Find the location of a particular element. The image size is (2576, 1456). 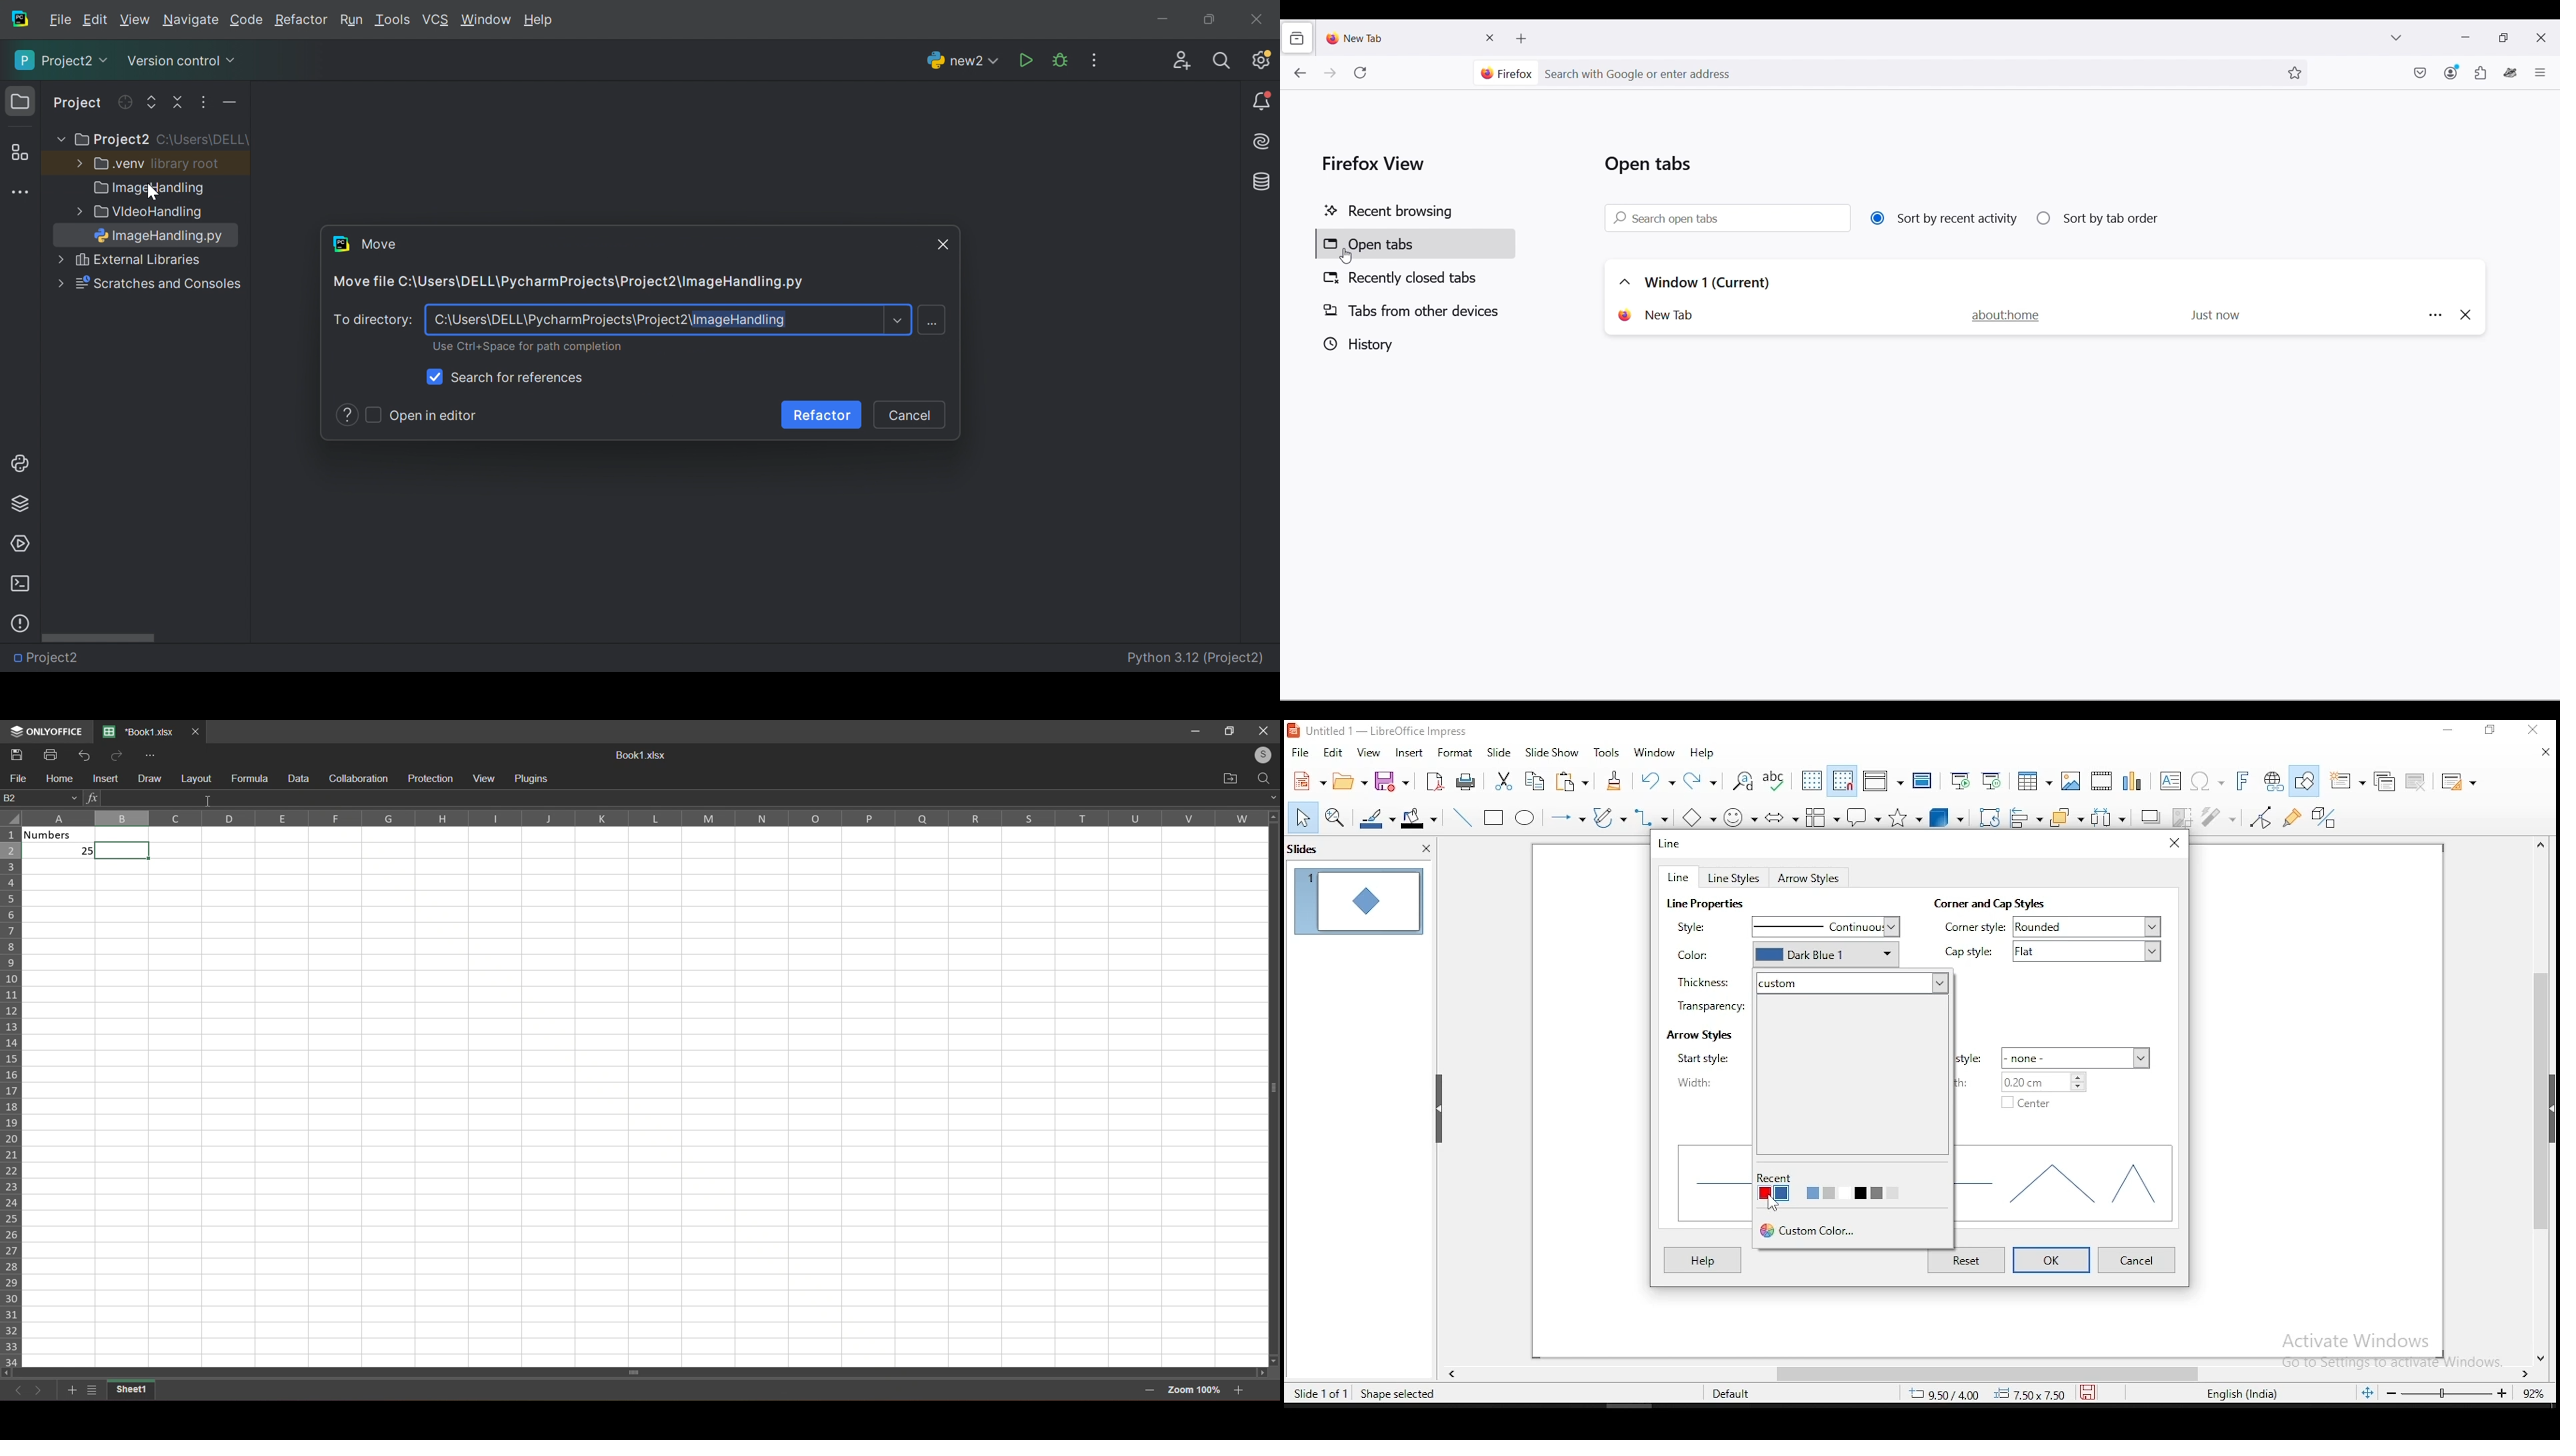

arrow styles is located at coordinates (1810, 879).